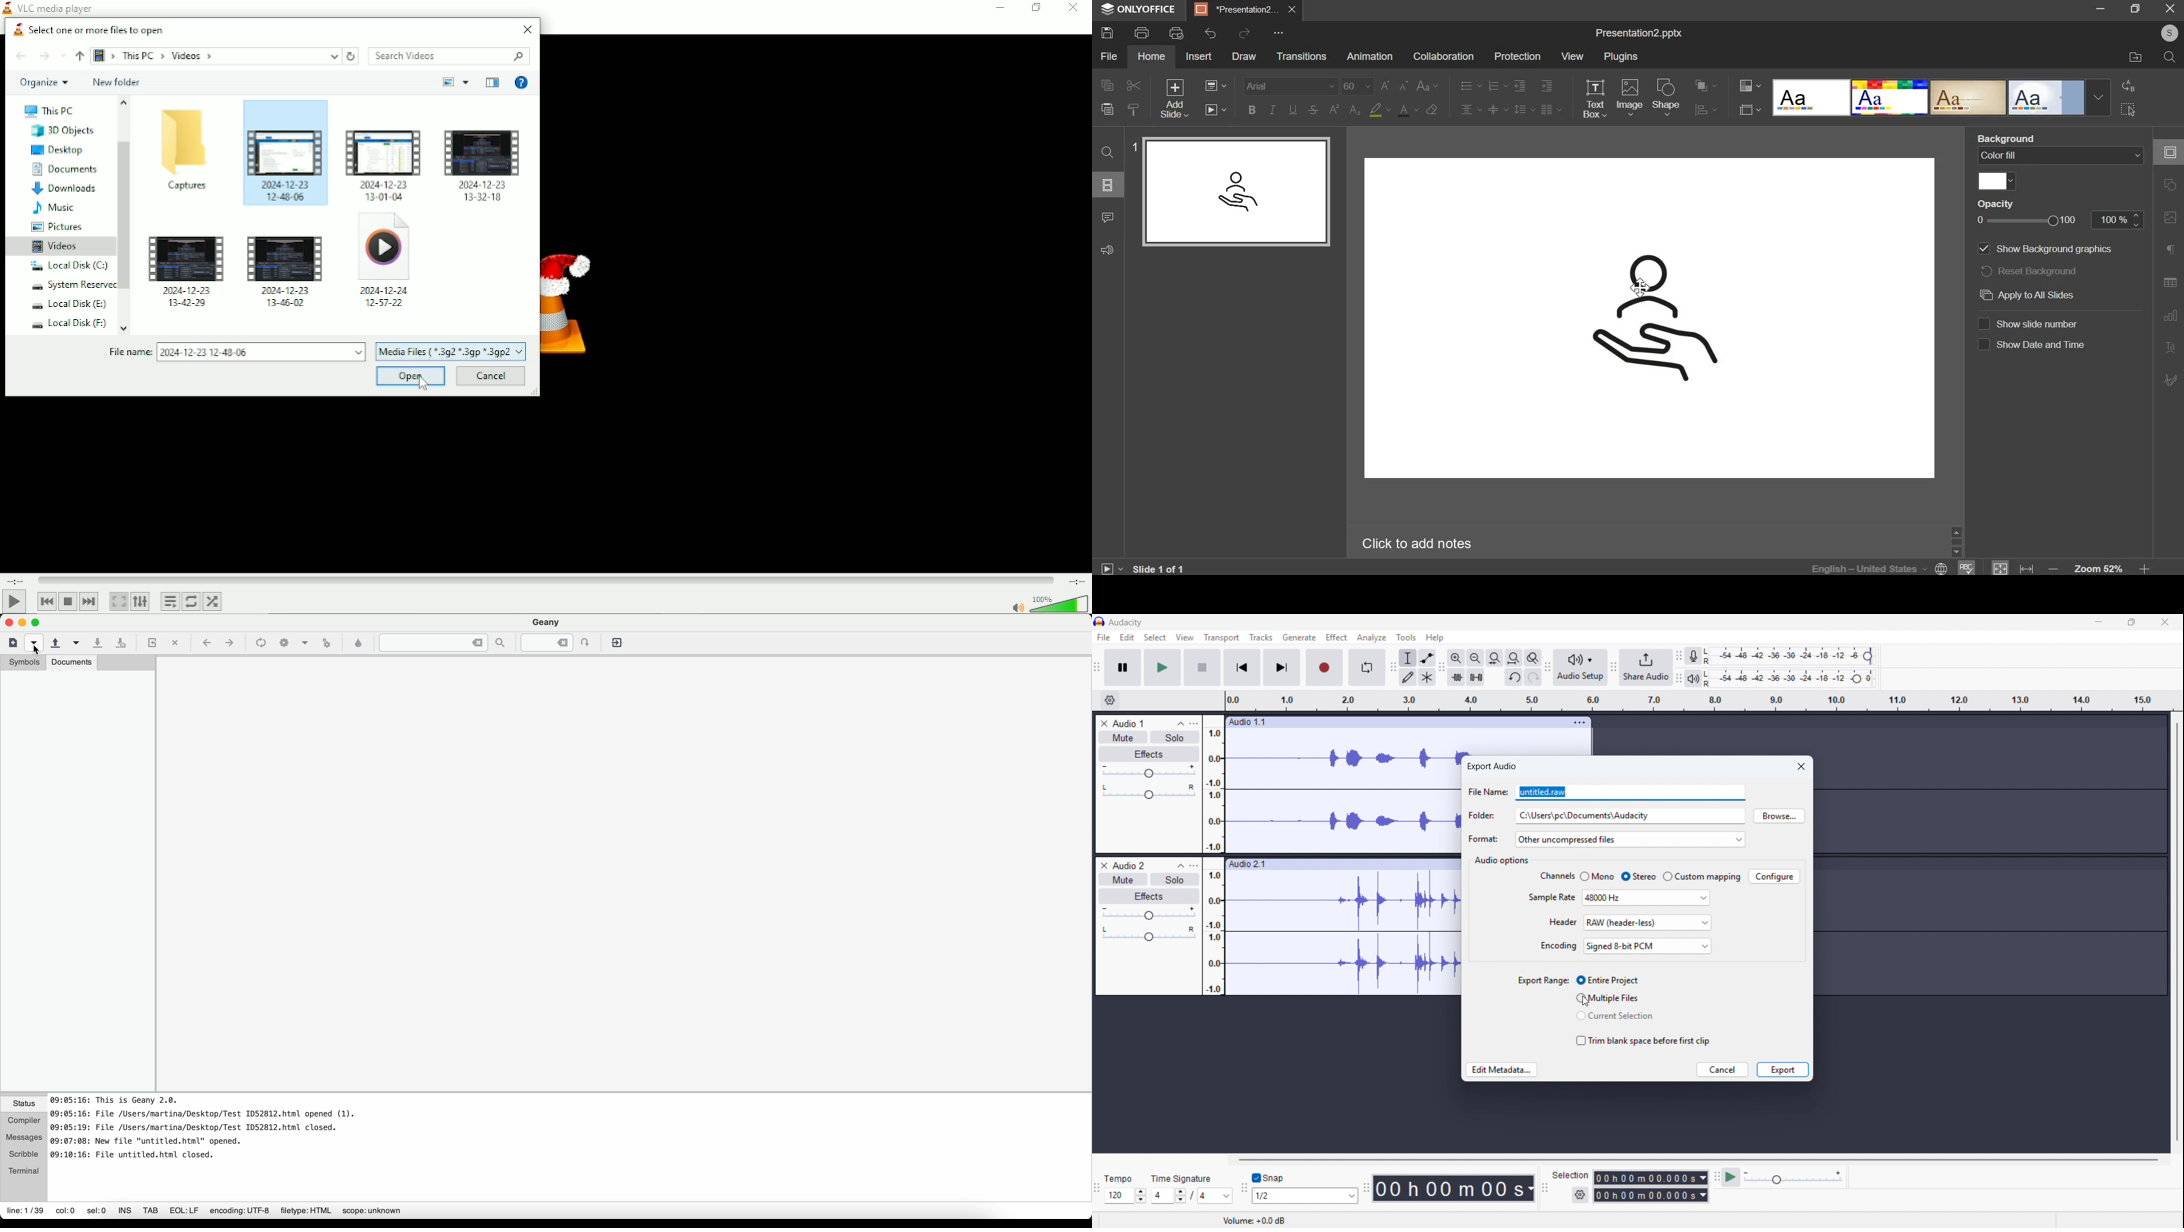  Describe the element at coordinates (1293, 10) in the screenshot. I see `close presentation` at that location.